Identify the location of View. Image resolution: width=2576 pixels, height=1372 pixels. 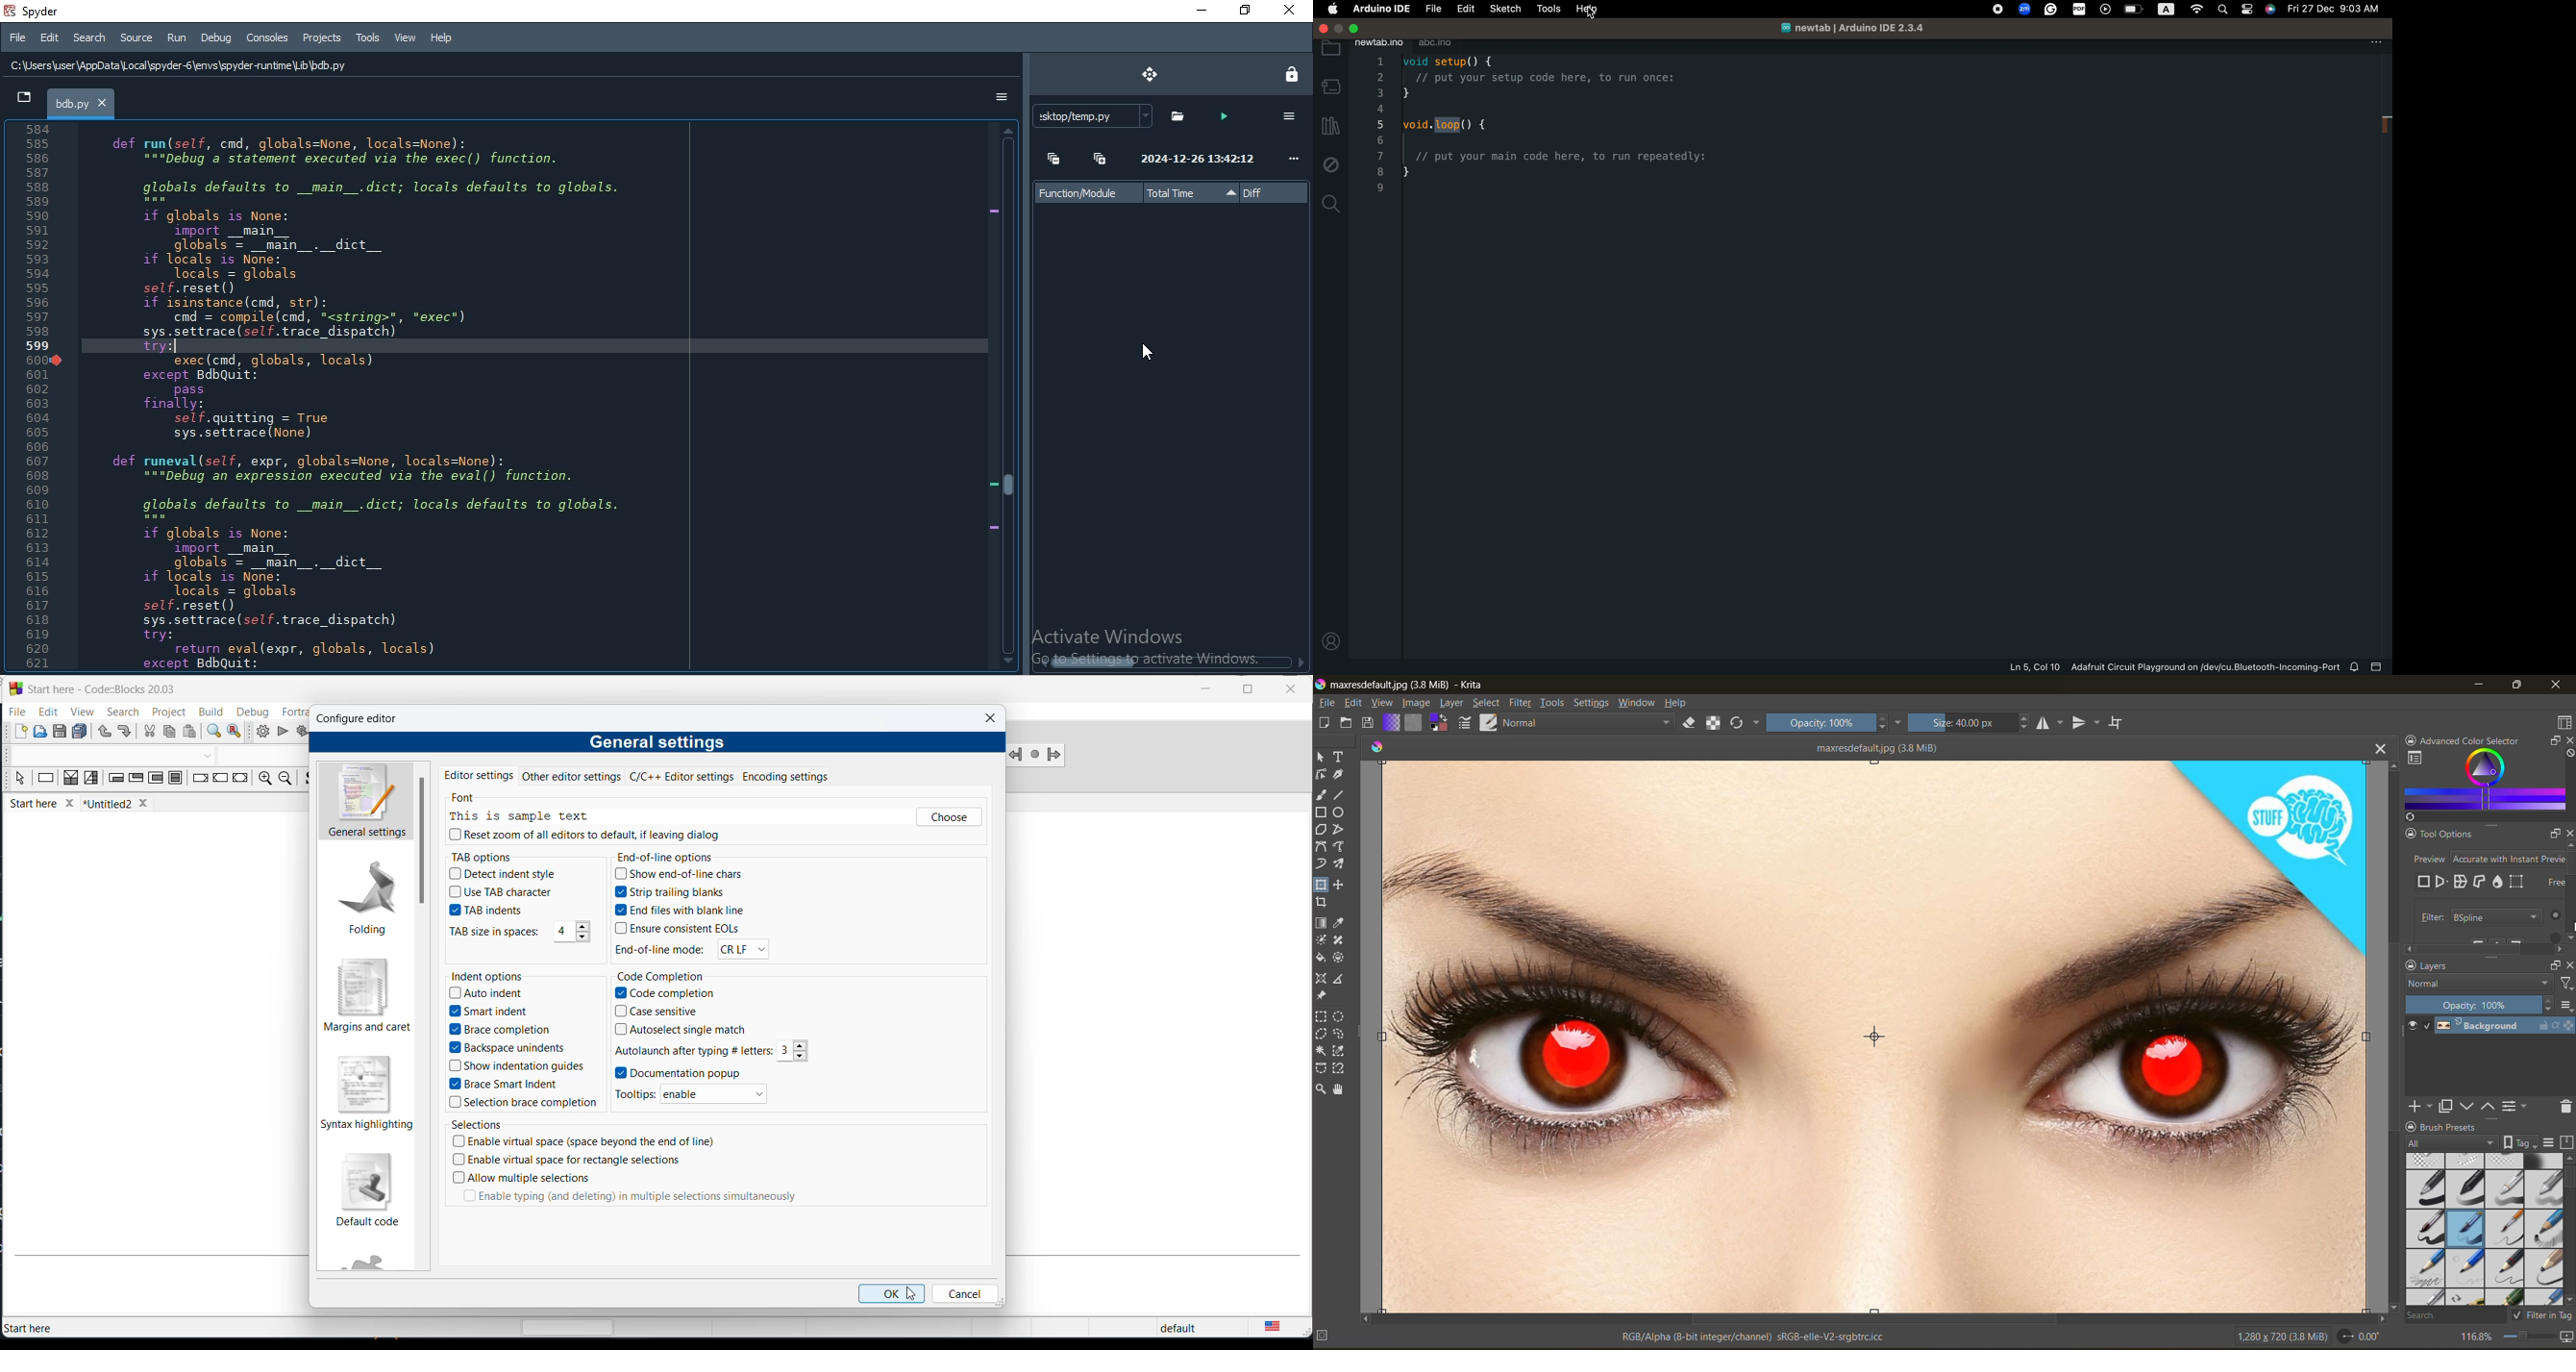
(404, 38).